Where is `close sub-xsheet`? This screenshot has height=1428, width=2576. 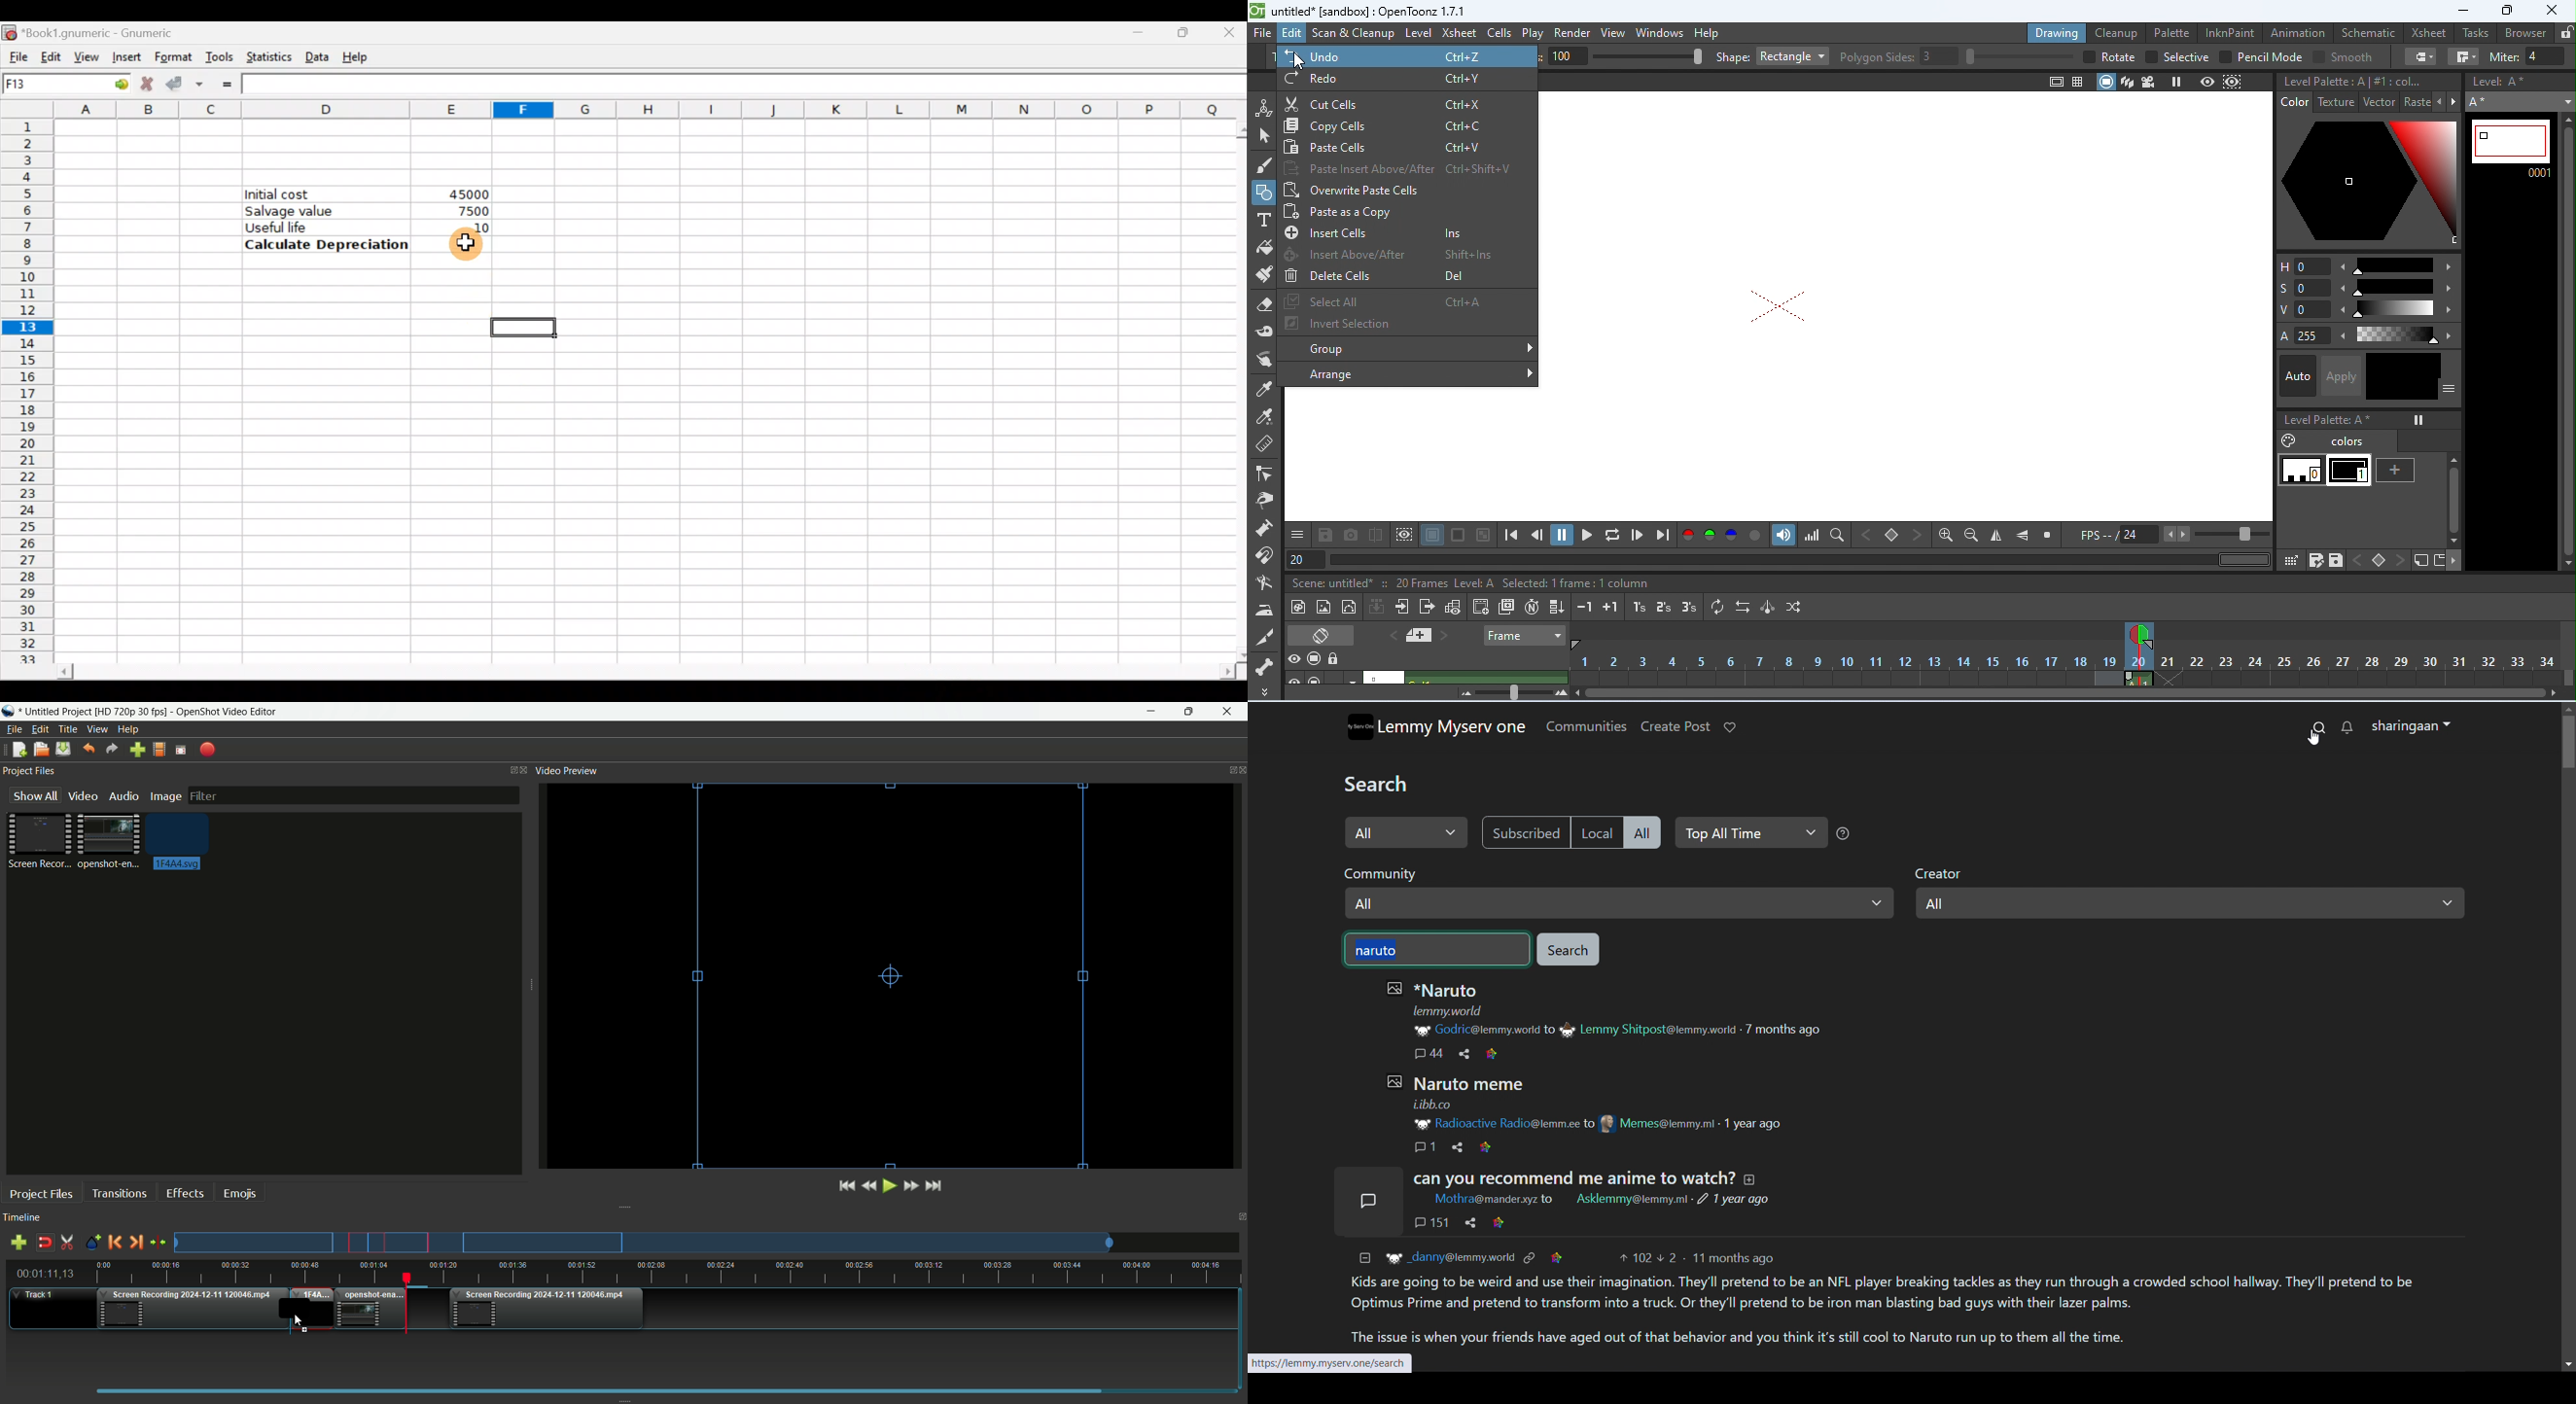
close sub-xsheet is located at coordinates (1427, 606).